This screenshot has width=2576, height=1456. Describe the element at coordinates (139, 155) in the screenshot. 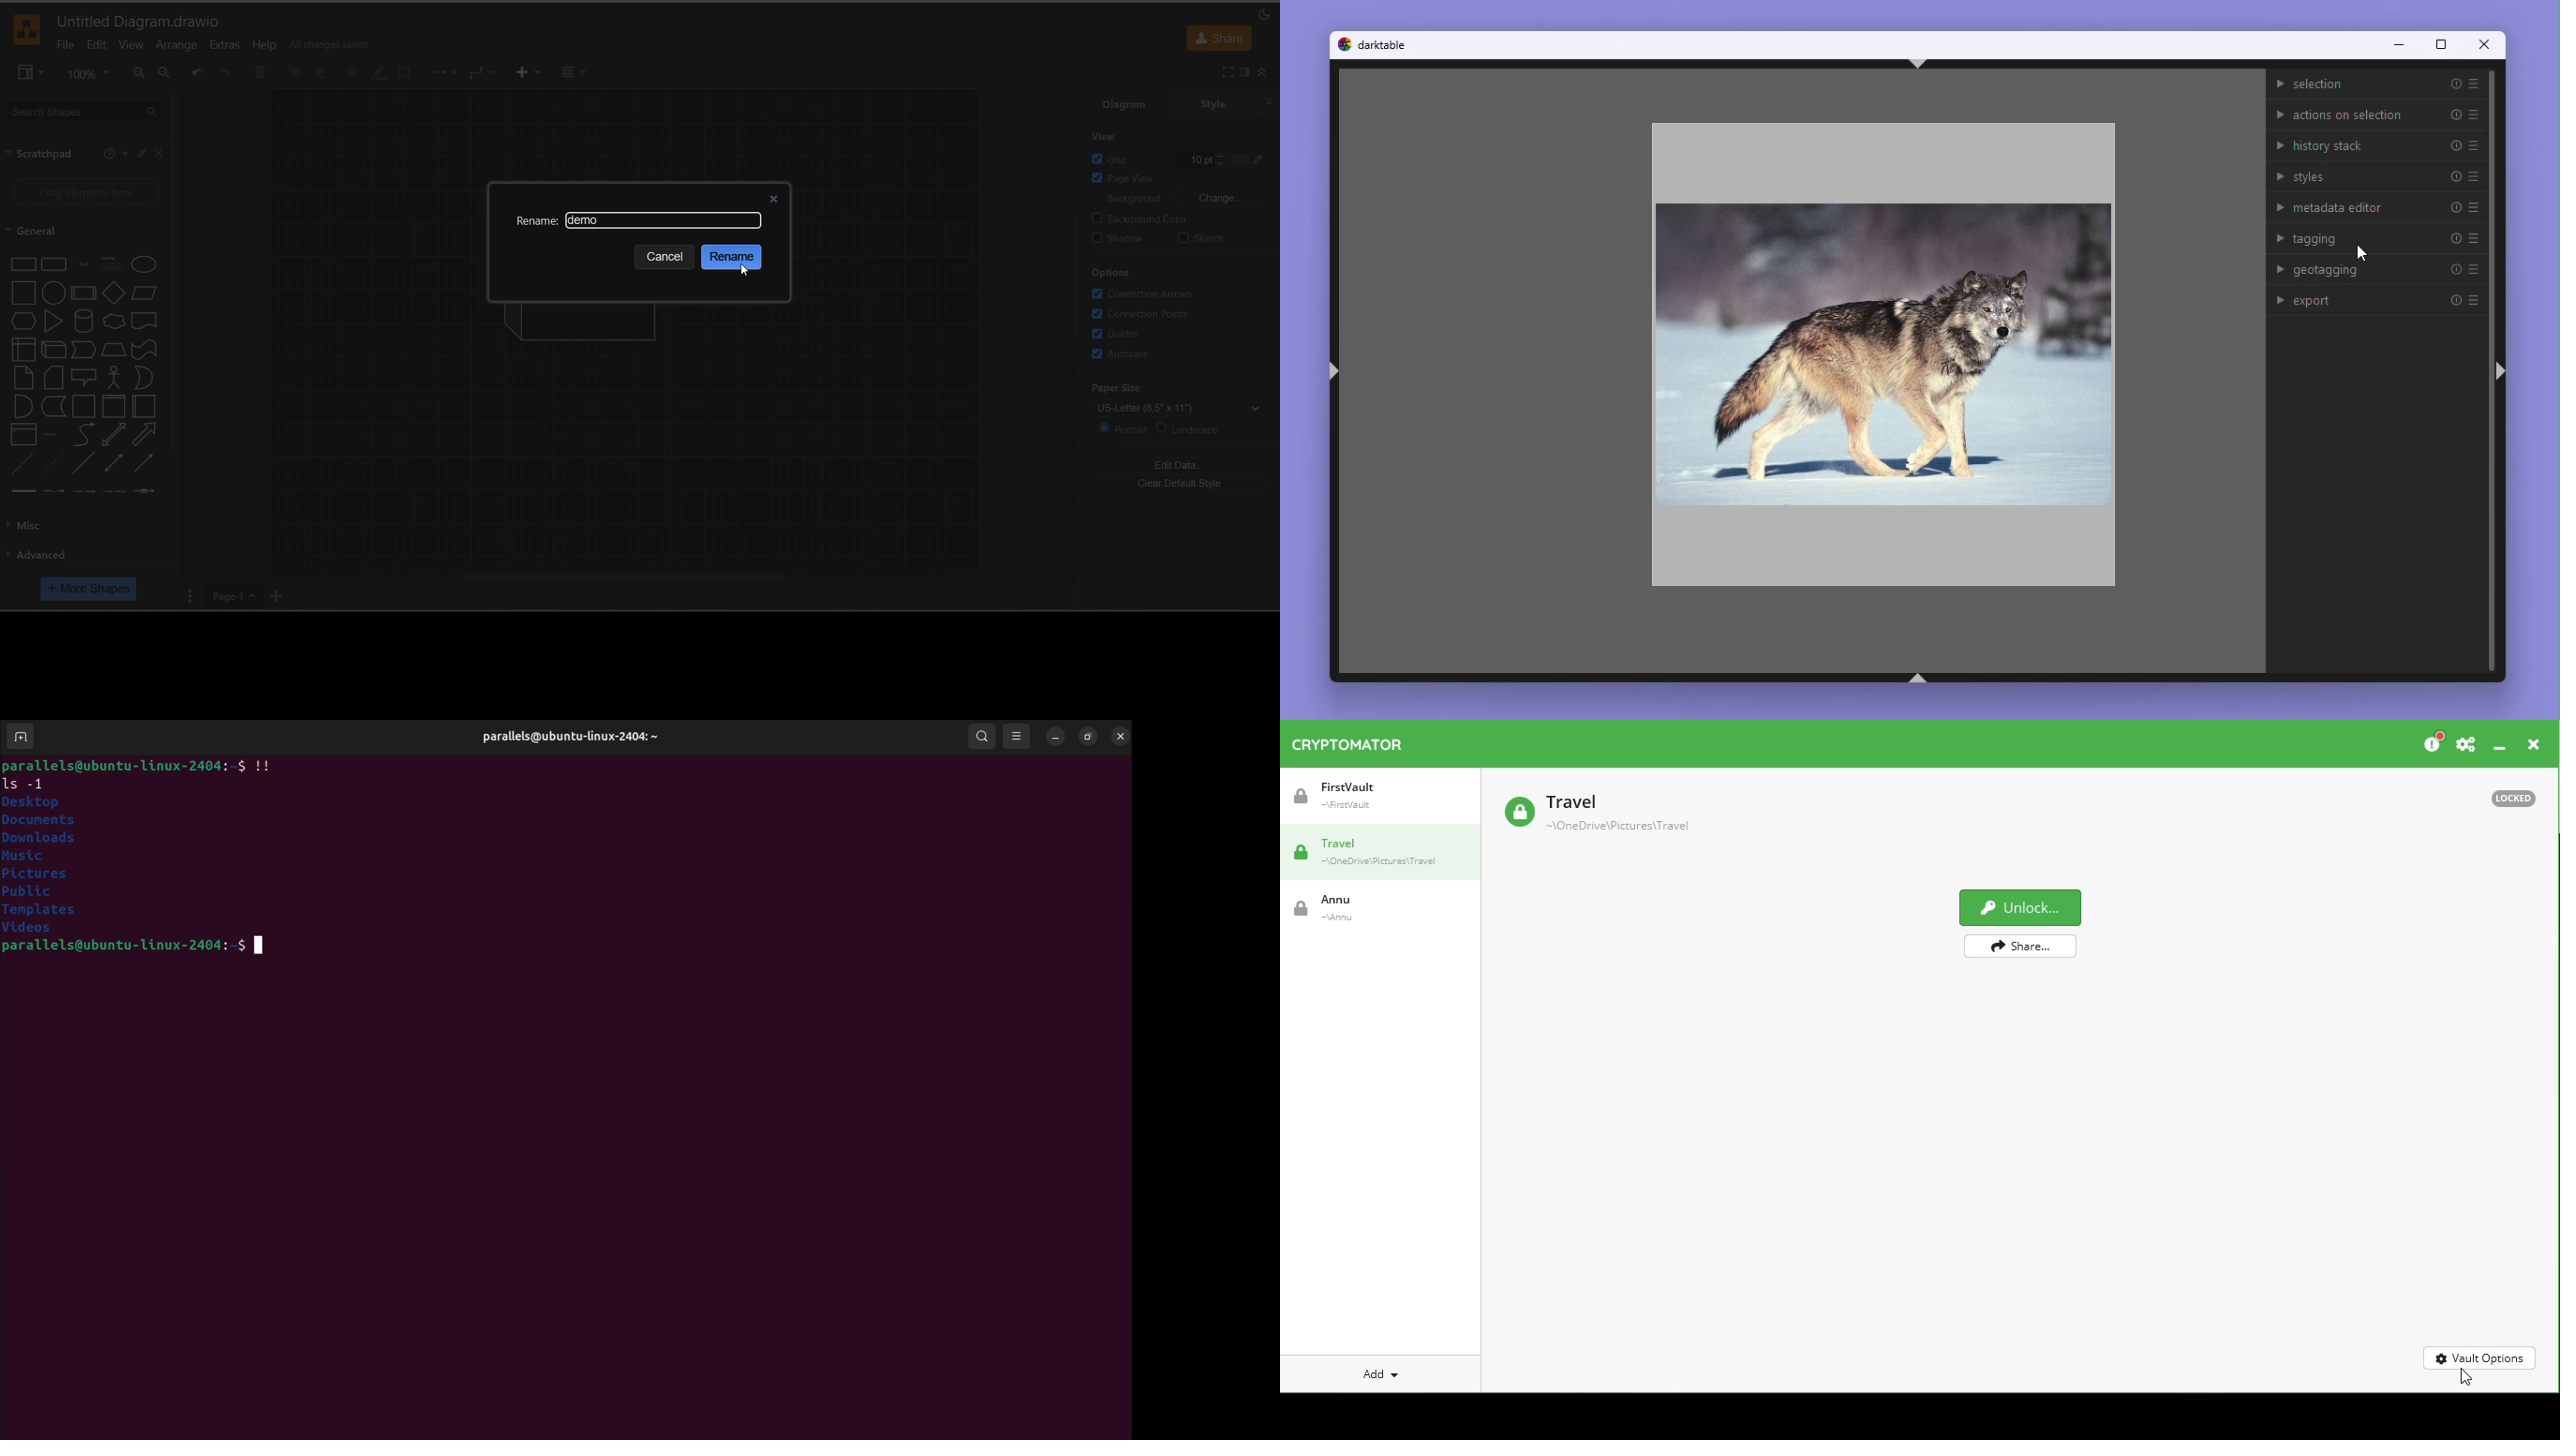

I see `edit` at that location.